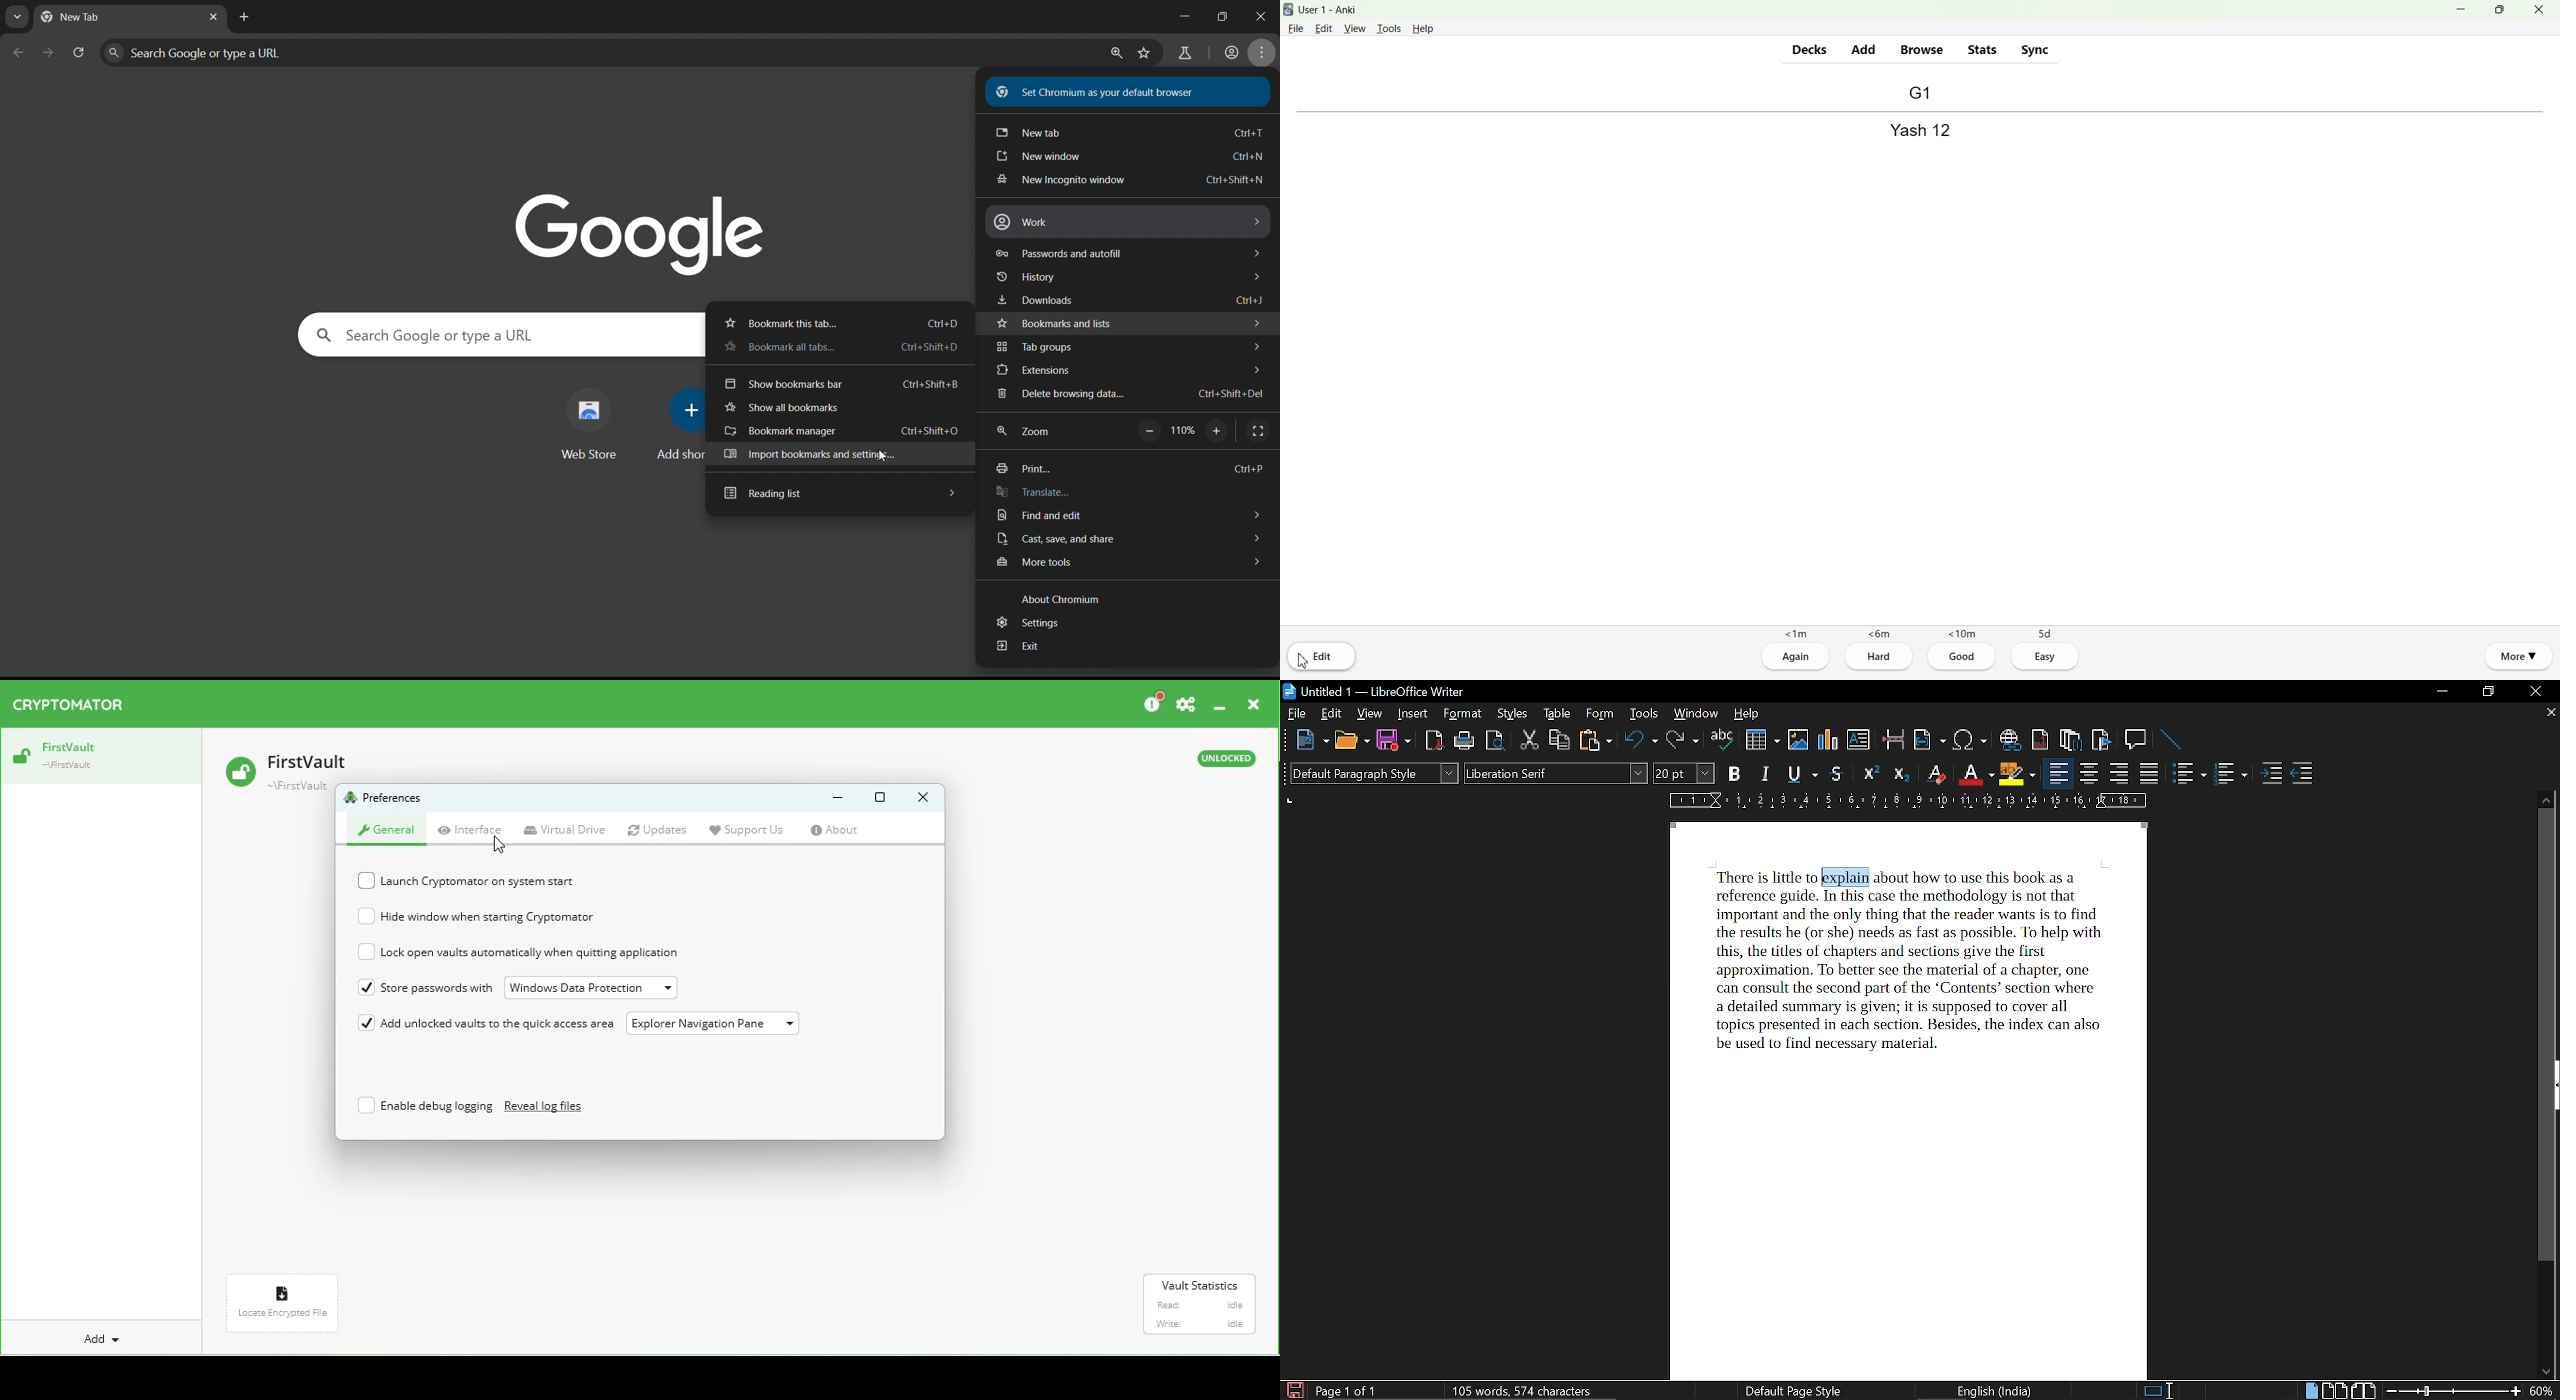 This screenshot has width=2576, height=1400. Describe the element at coordinates (841, 349) in the screenshot. I see `bookmark all this` at that location.